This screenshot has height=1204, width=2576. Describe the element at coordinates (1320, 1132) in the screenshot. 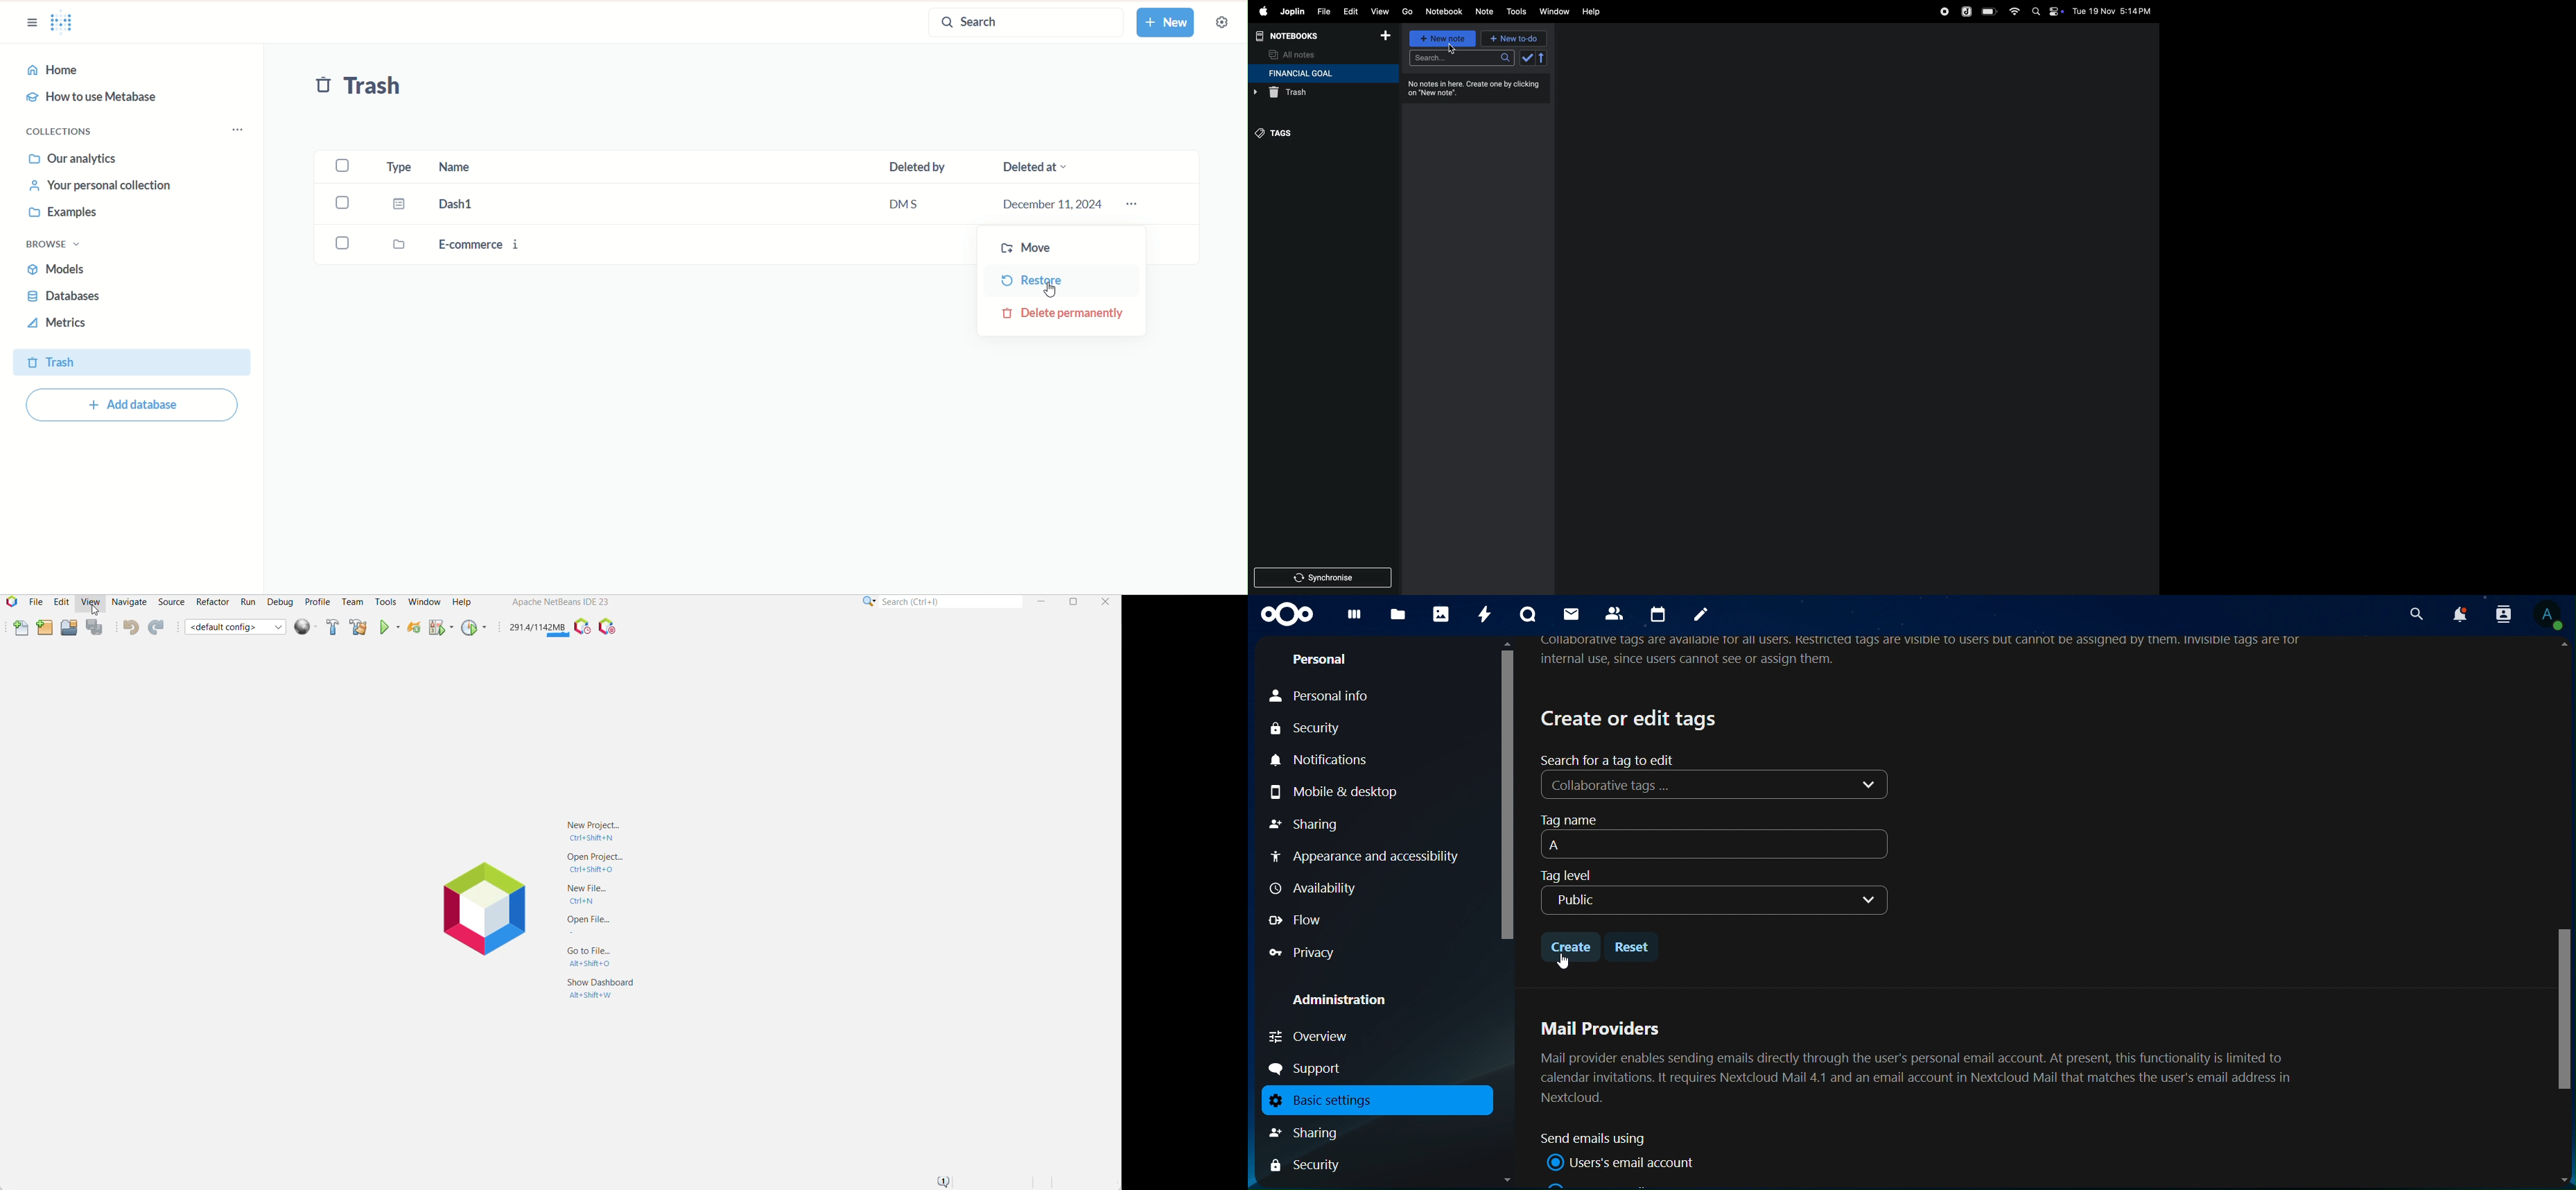

I see `sharing` at that location.